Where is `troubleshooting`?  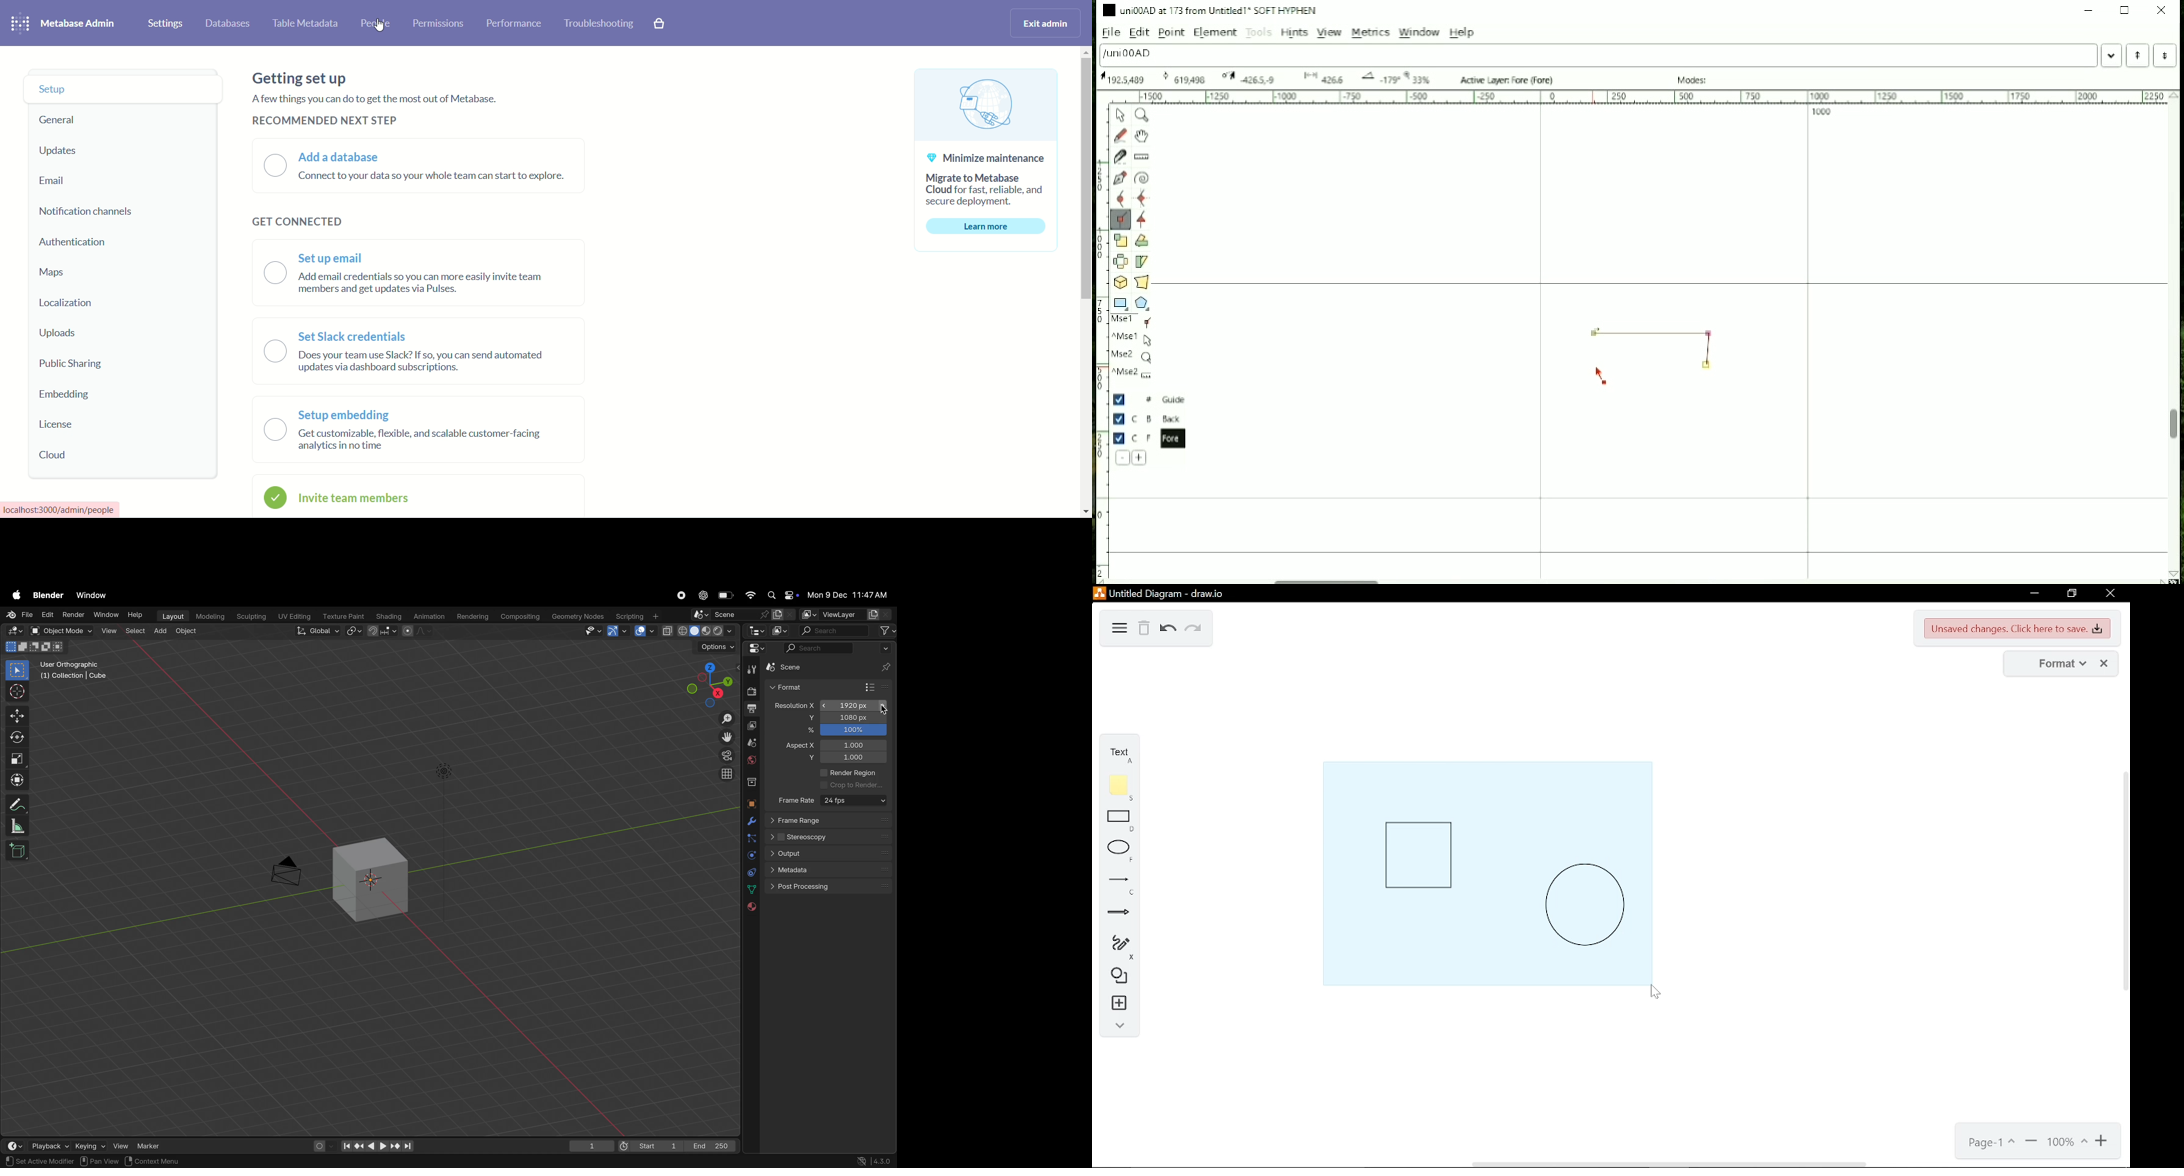
troubleshooting is located at coordinates (598, 22).